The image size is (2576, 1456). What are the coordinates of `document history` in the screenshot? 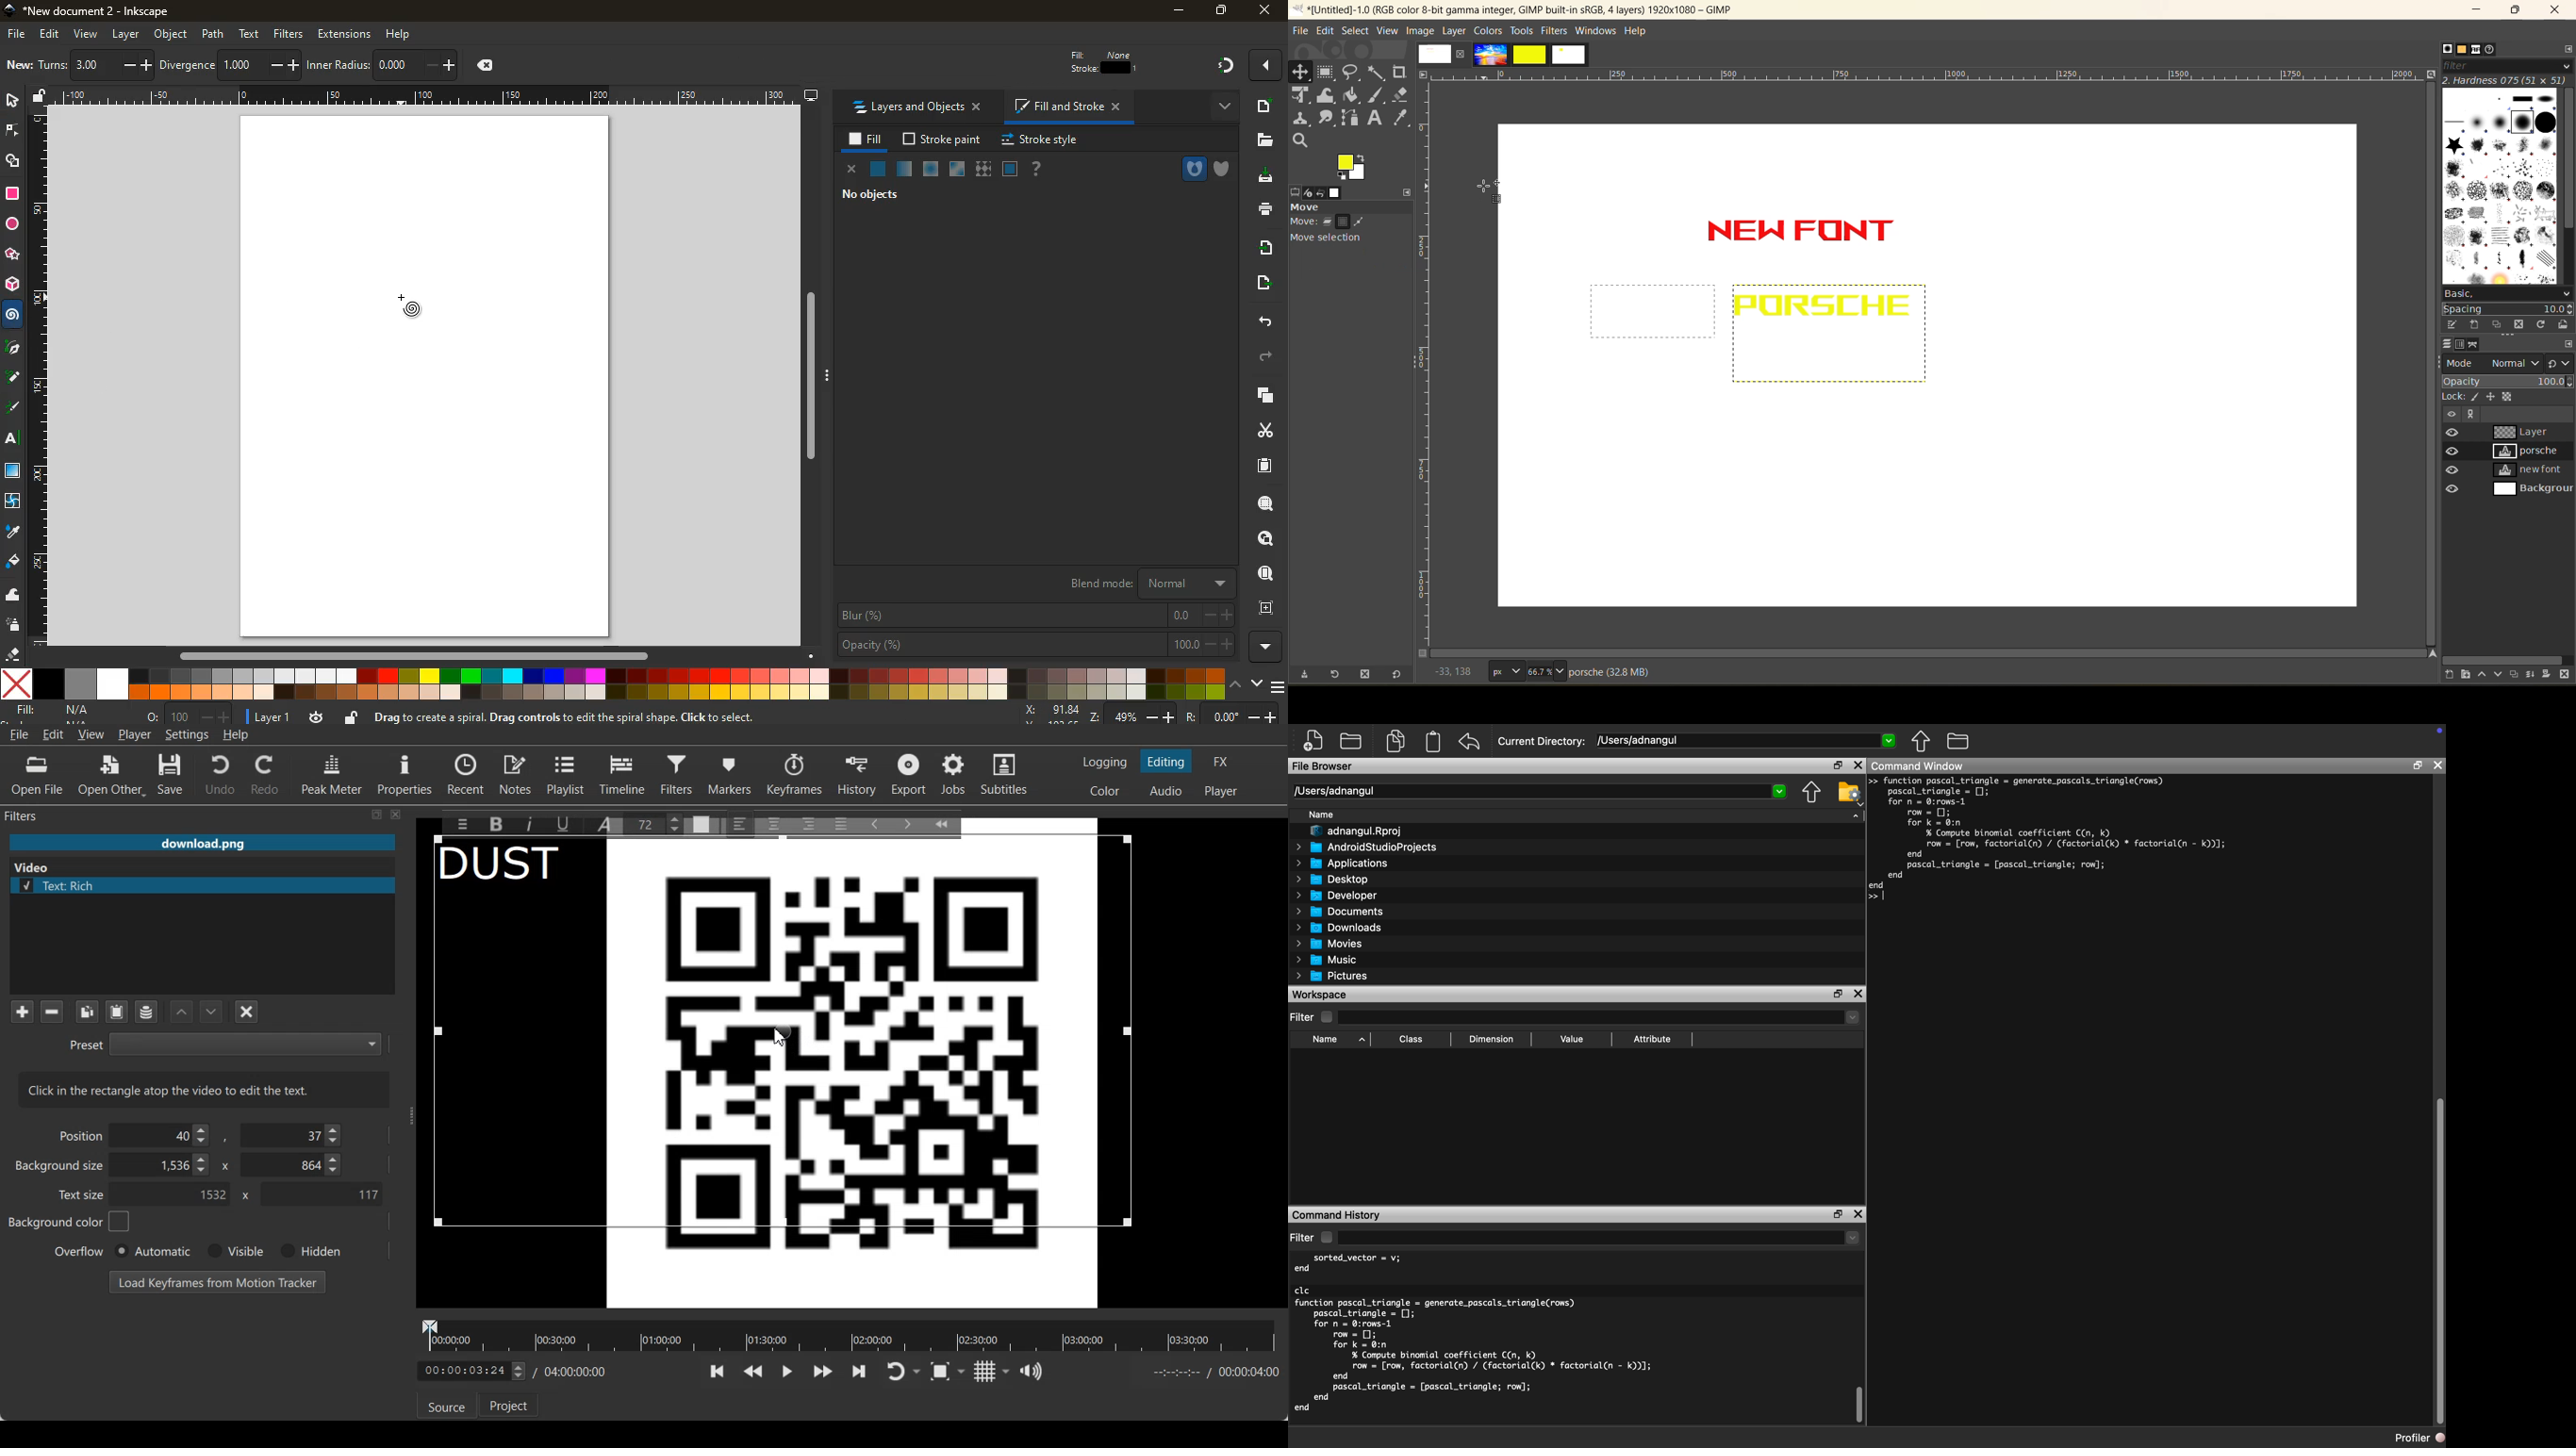 It's located at (2498, 48).